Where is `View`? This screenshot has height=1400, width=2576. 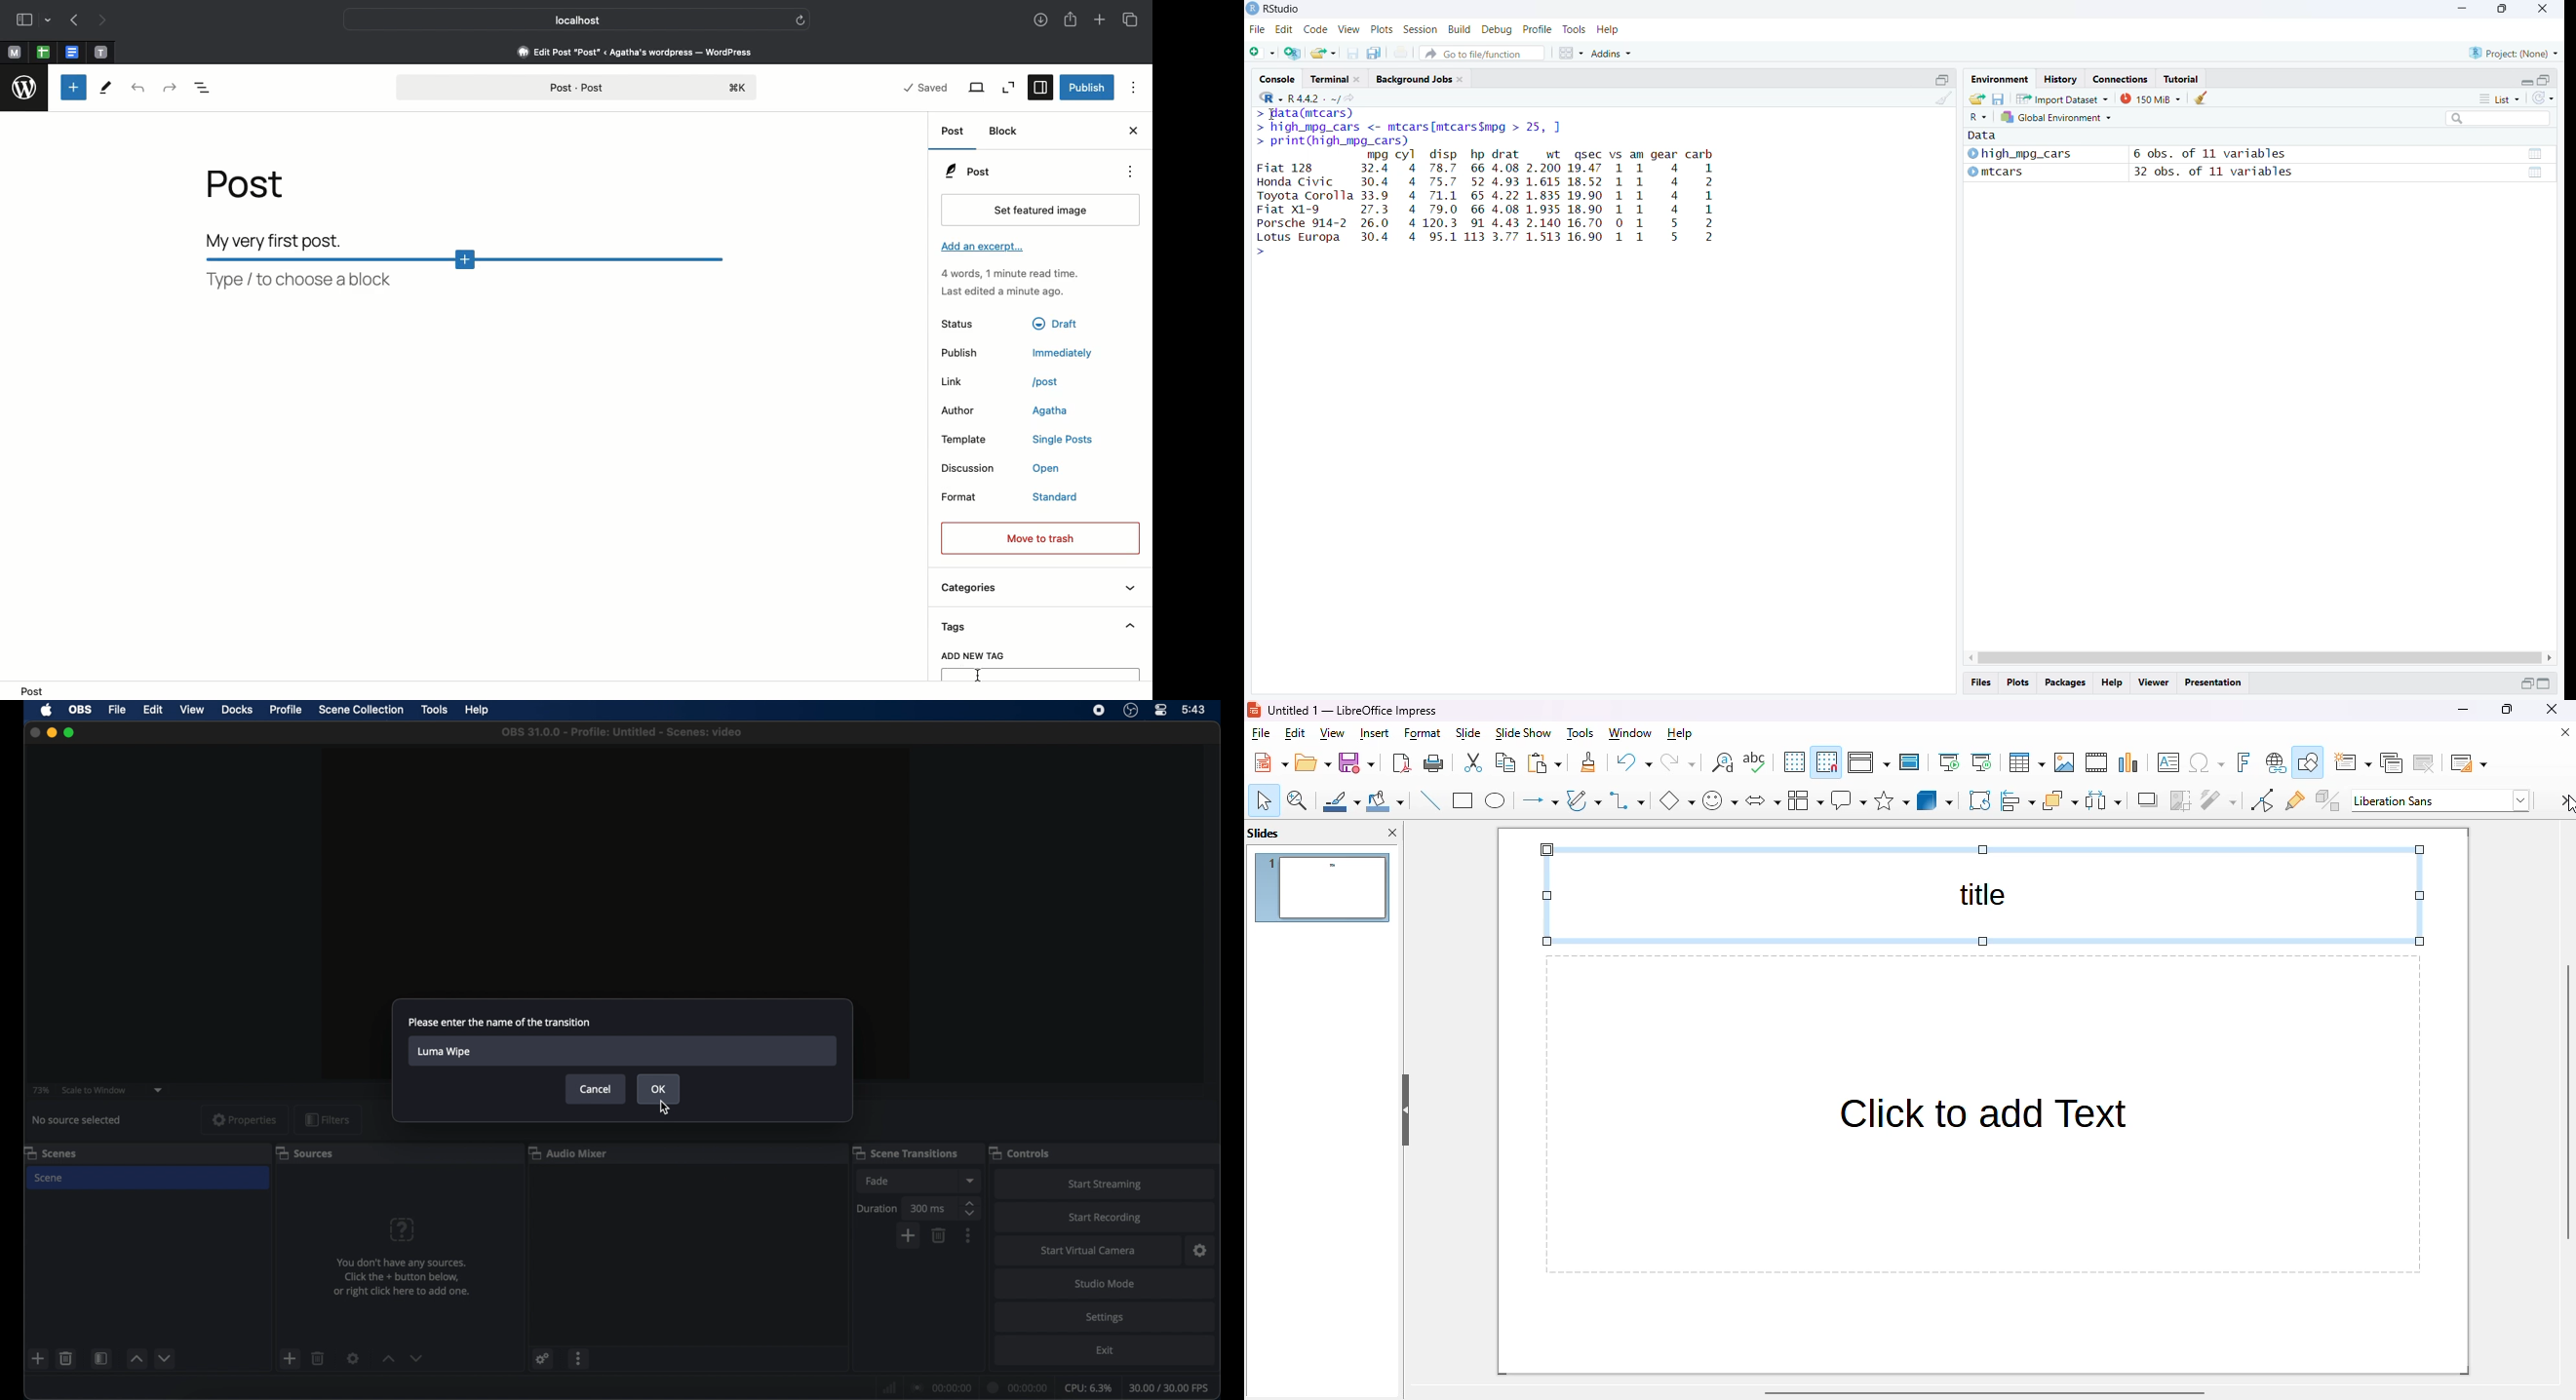
View is located at coordinates (1349, 29).